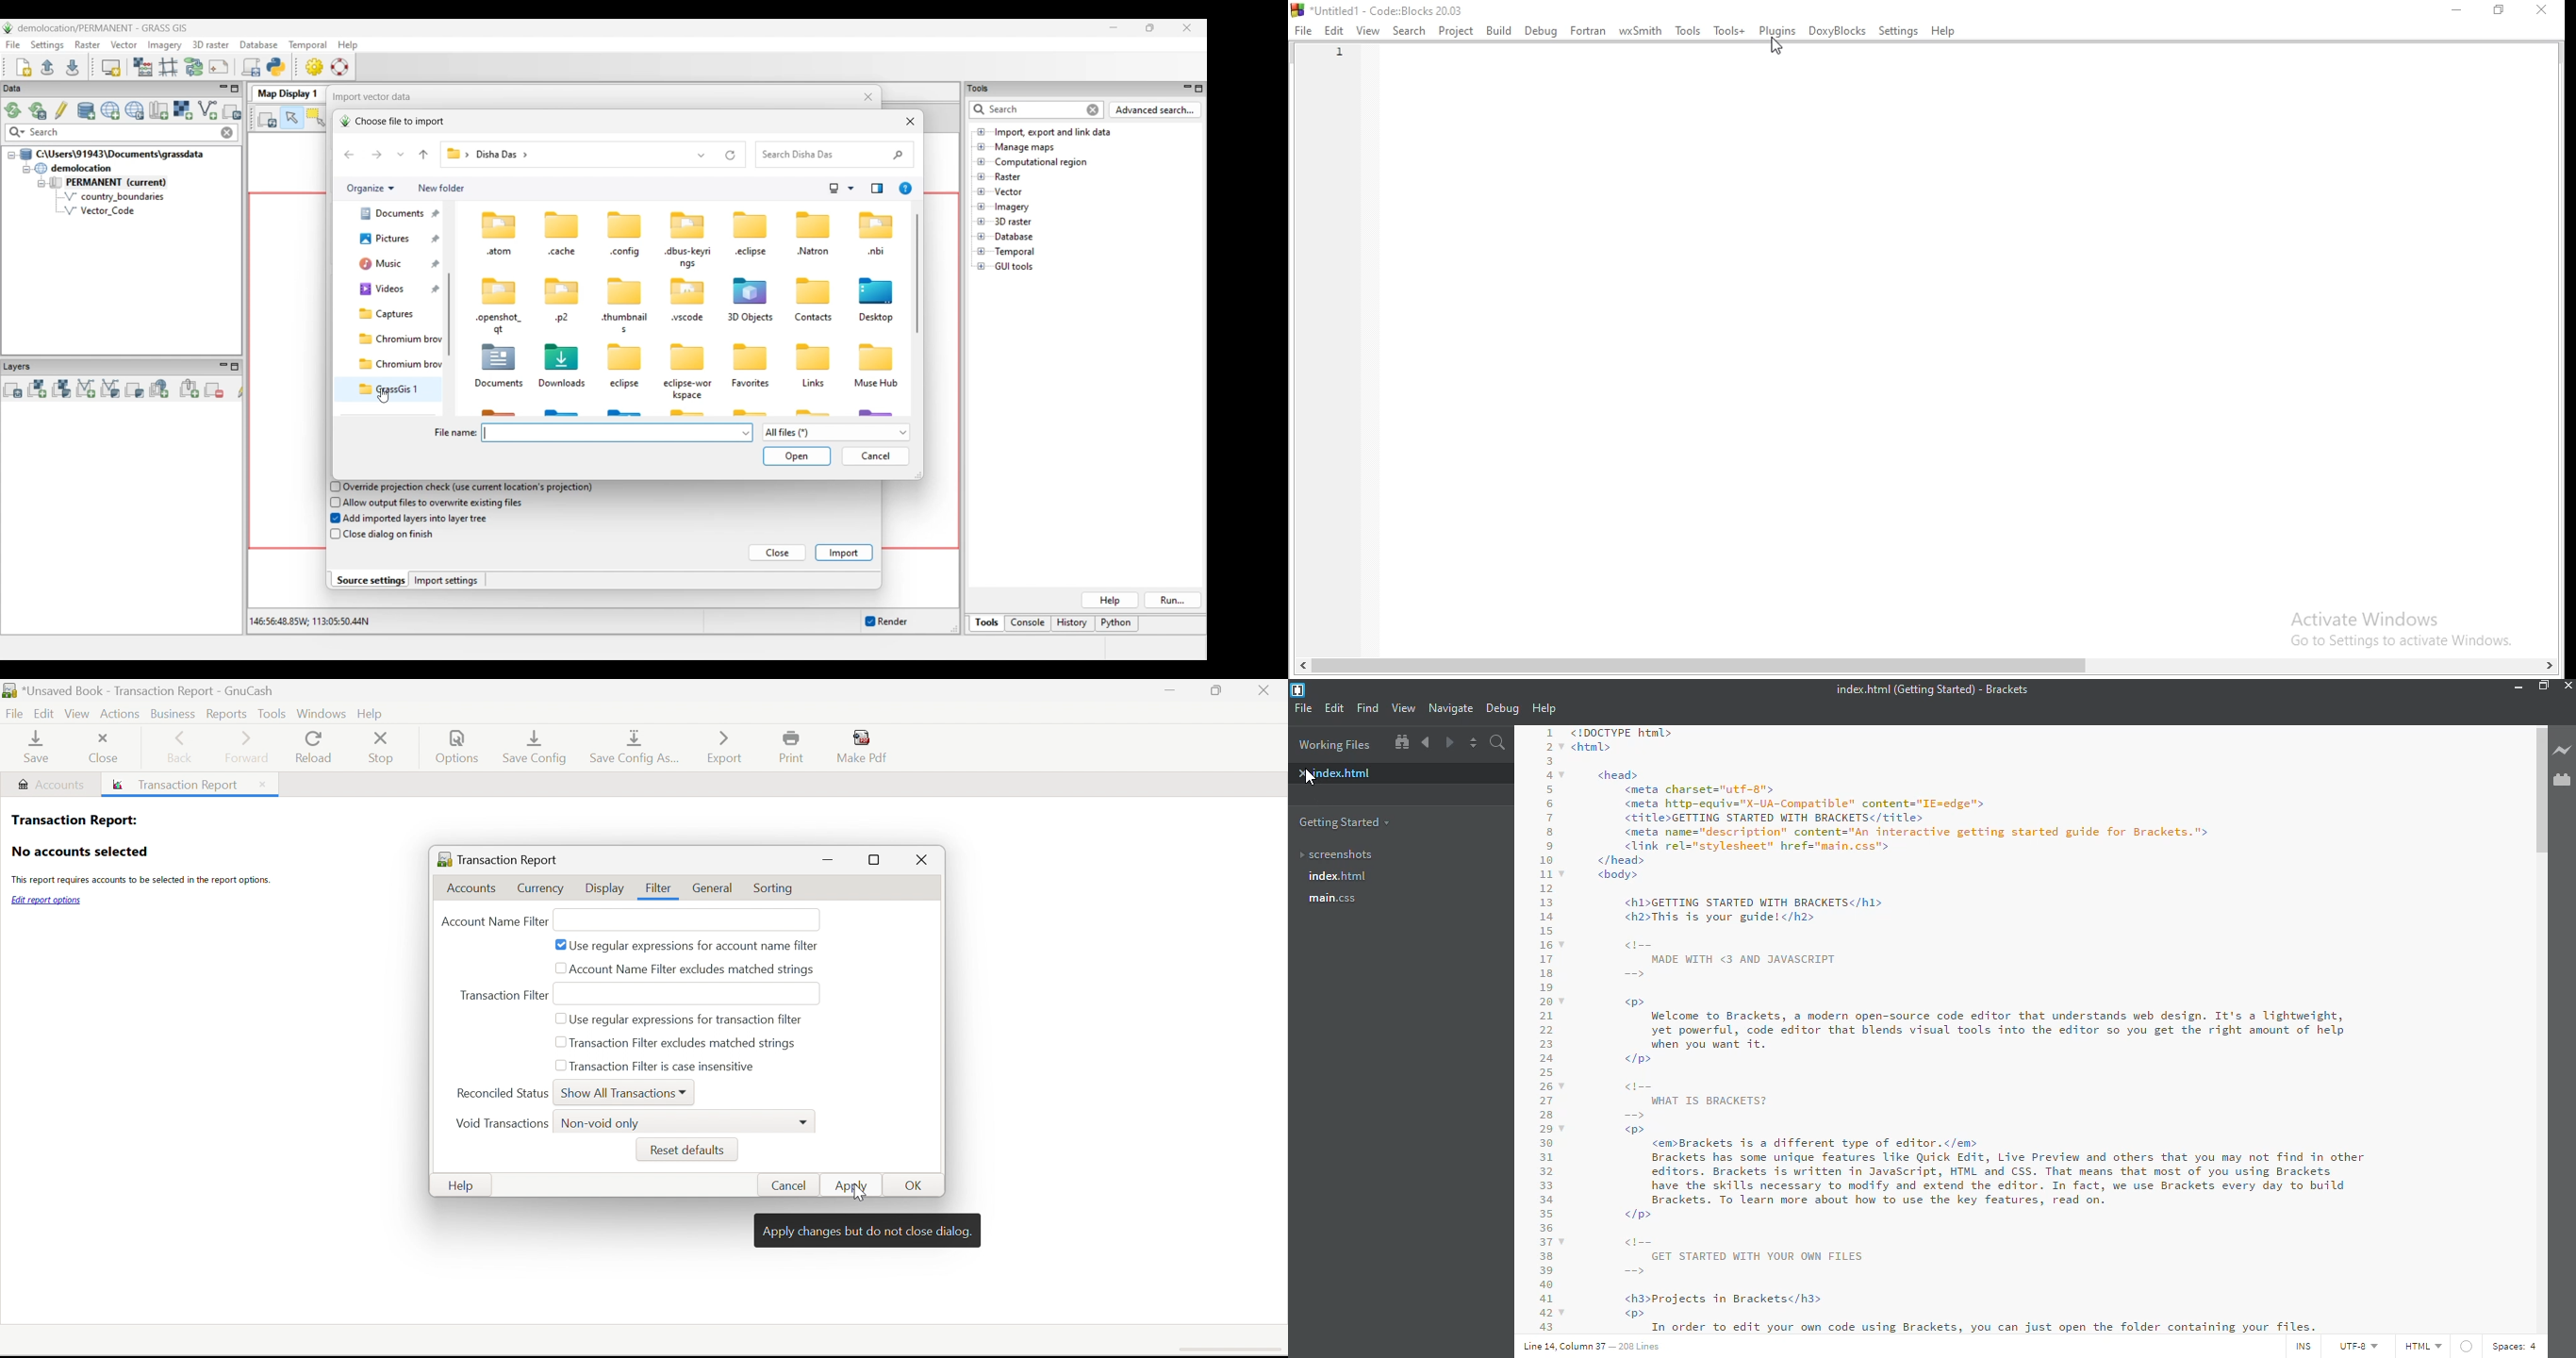 Image resolution: width=2576 pixels, height=1372 pixels. Describe the element at coordinates (537, 746) in the screenshot. I see `Save Config` at that location.